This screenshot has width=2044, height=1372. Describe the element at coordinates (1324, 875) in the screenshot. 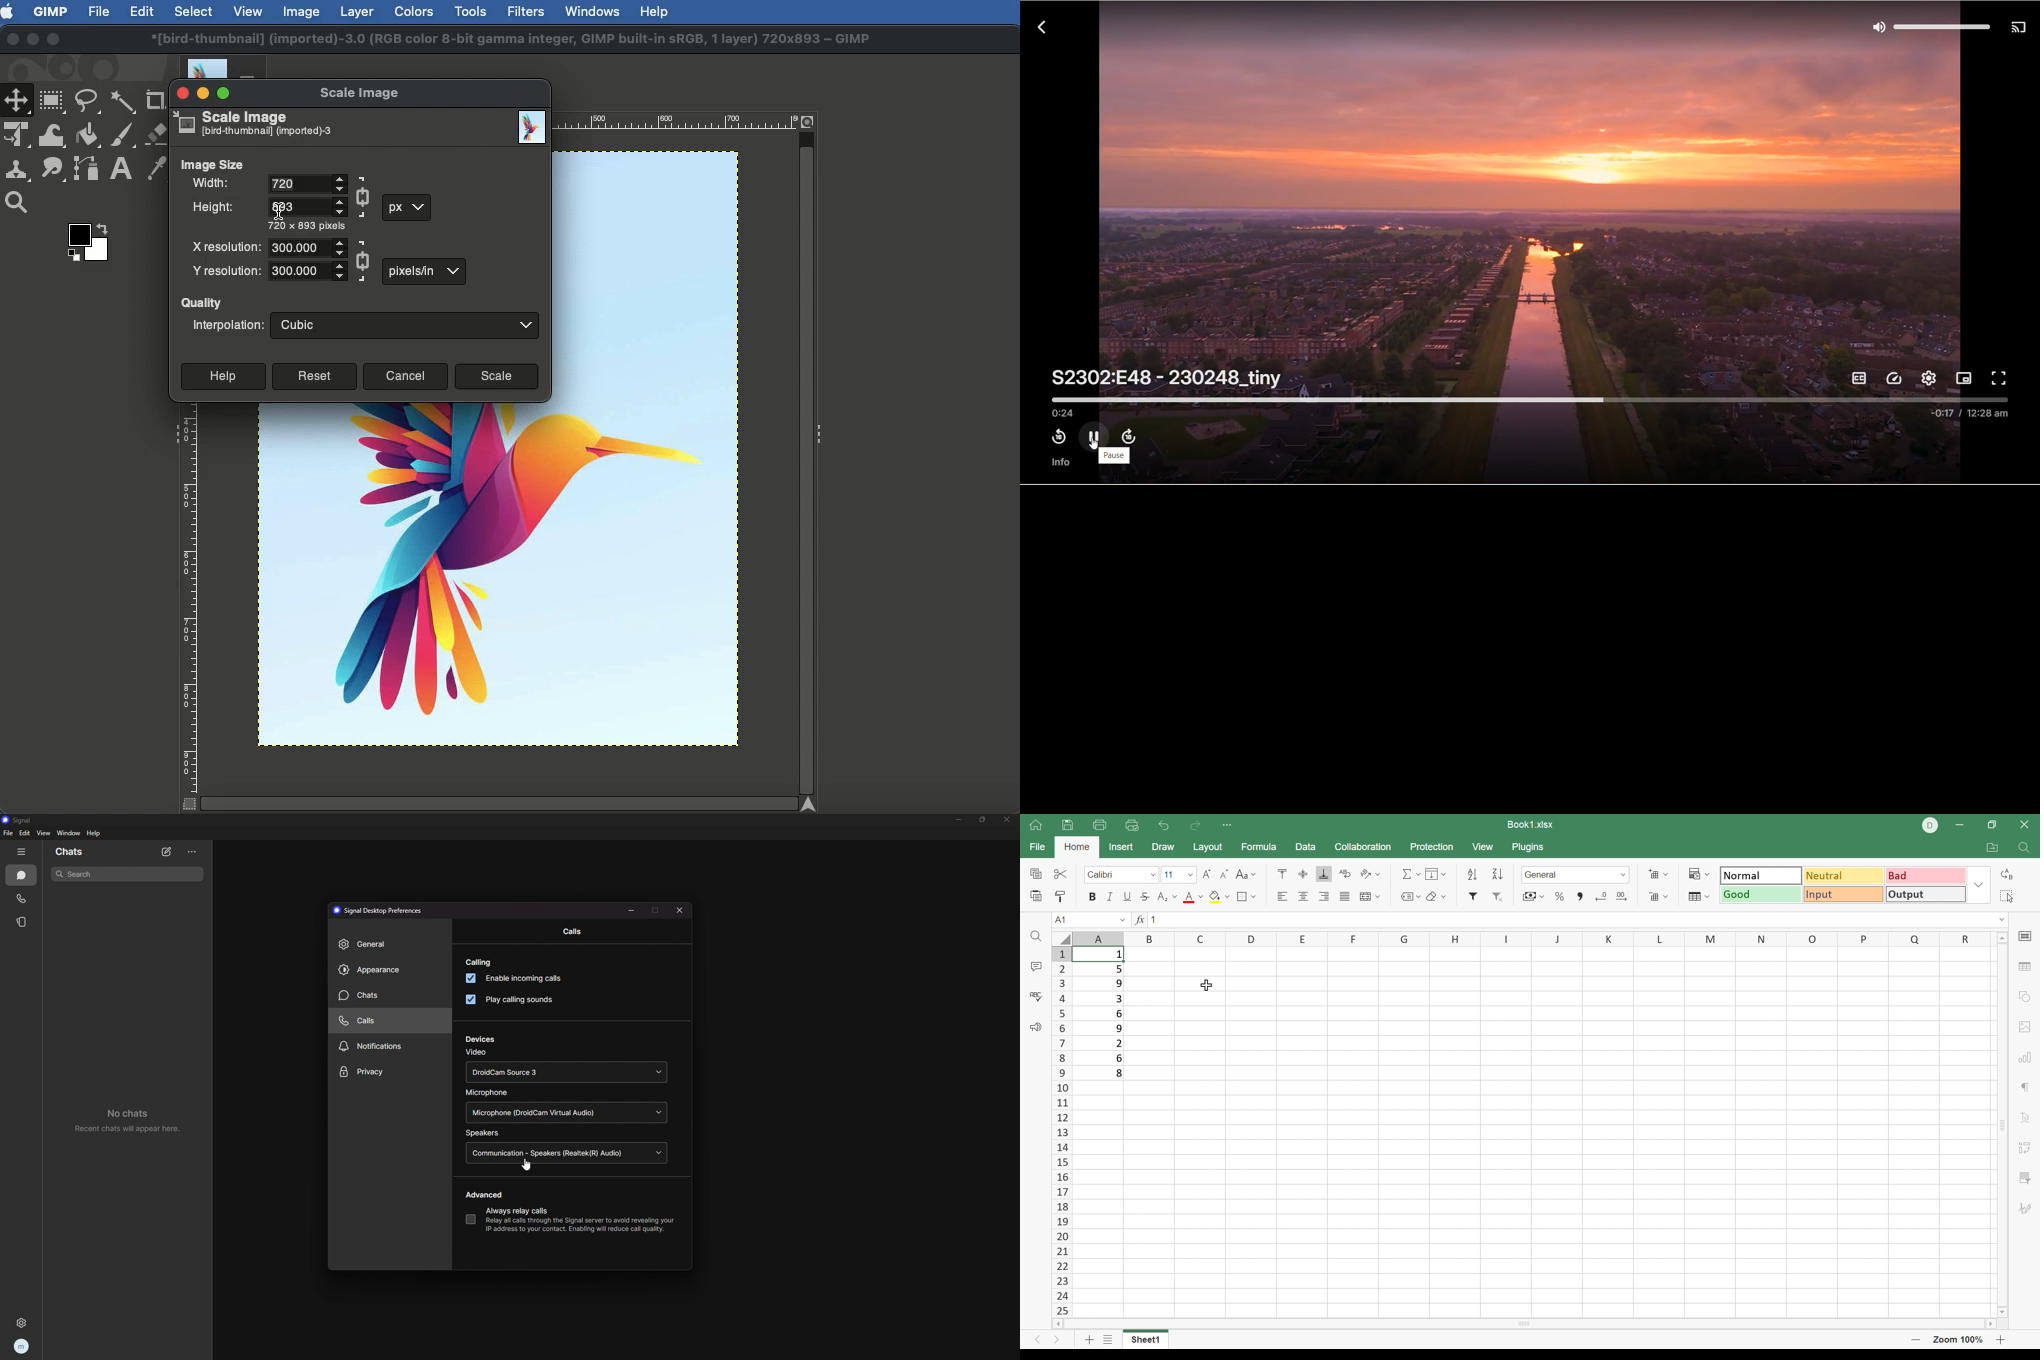

I see `Align Bottom` at that location.